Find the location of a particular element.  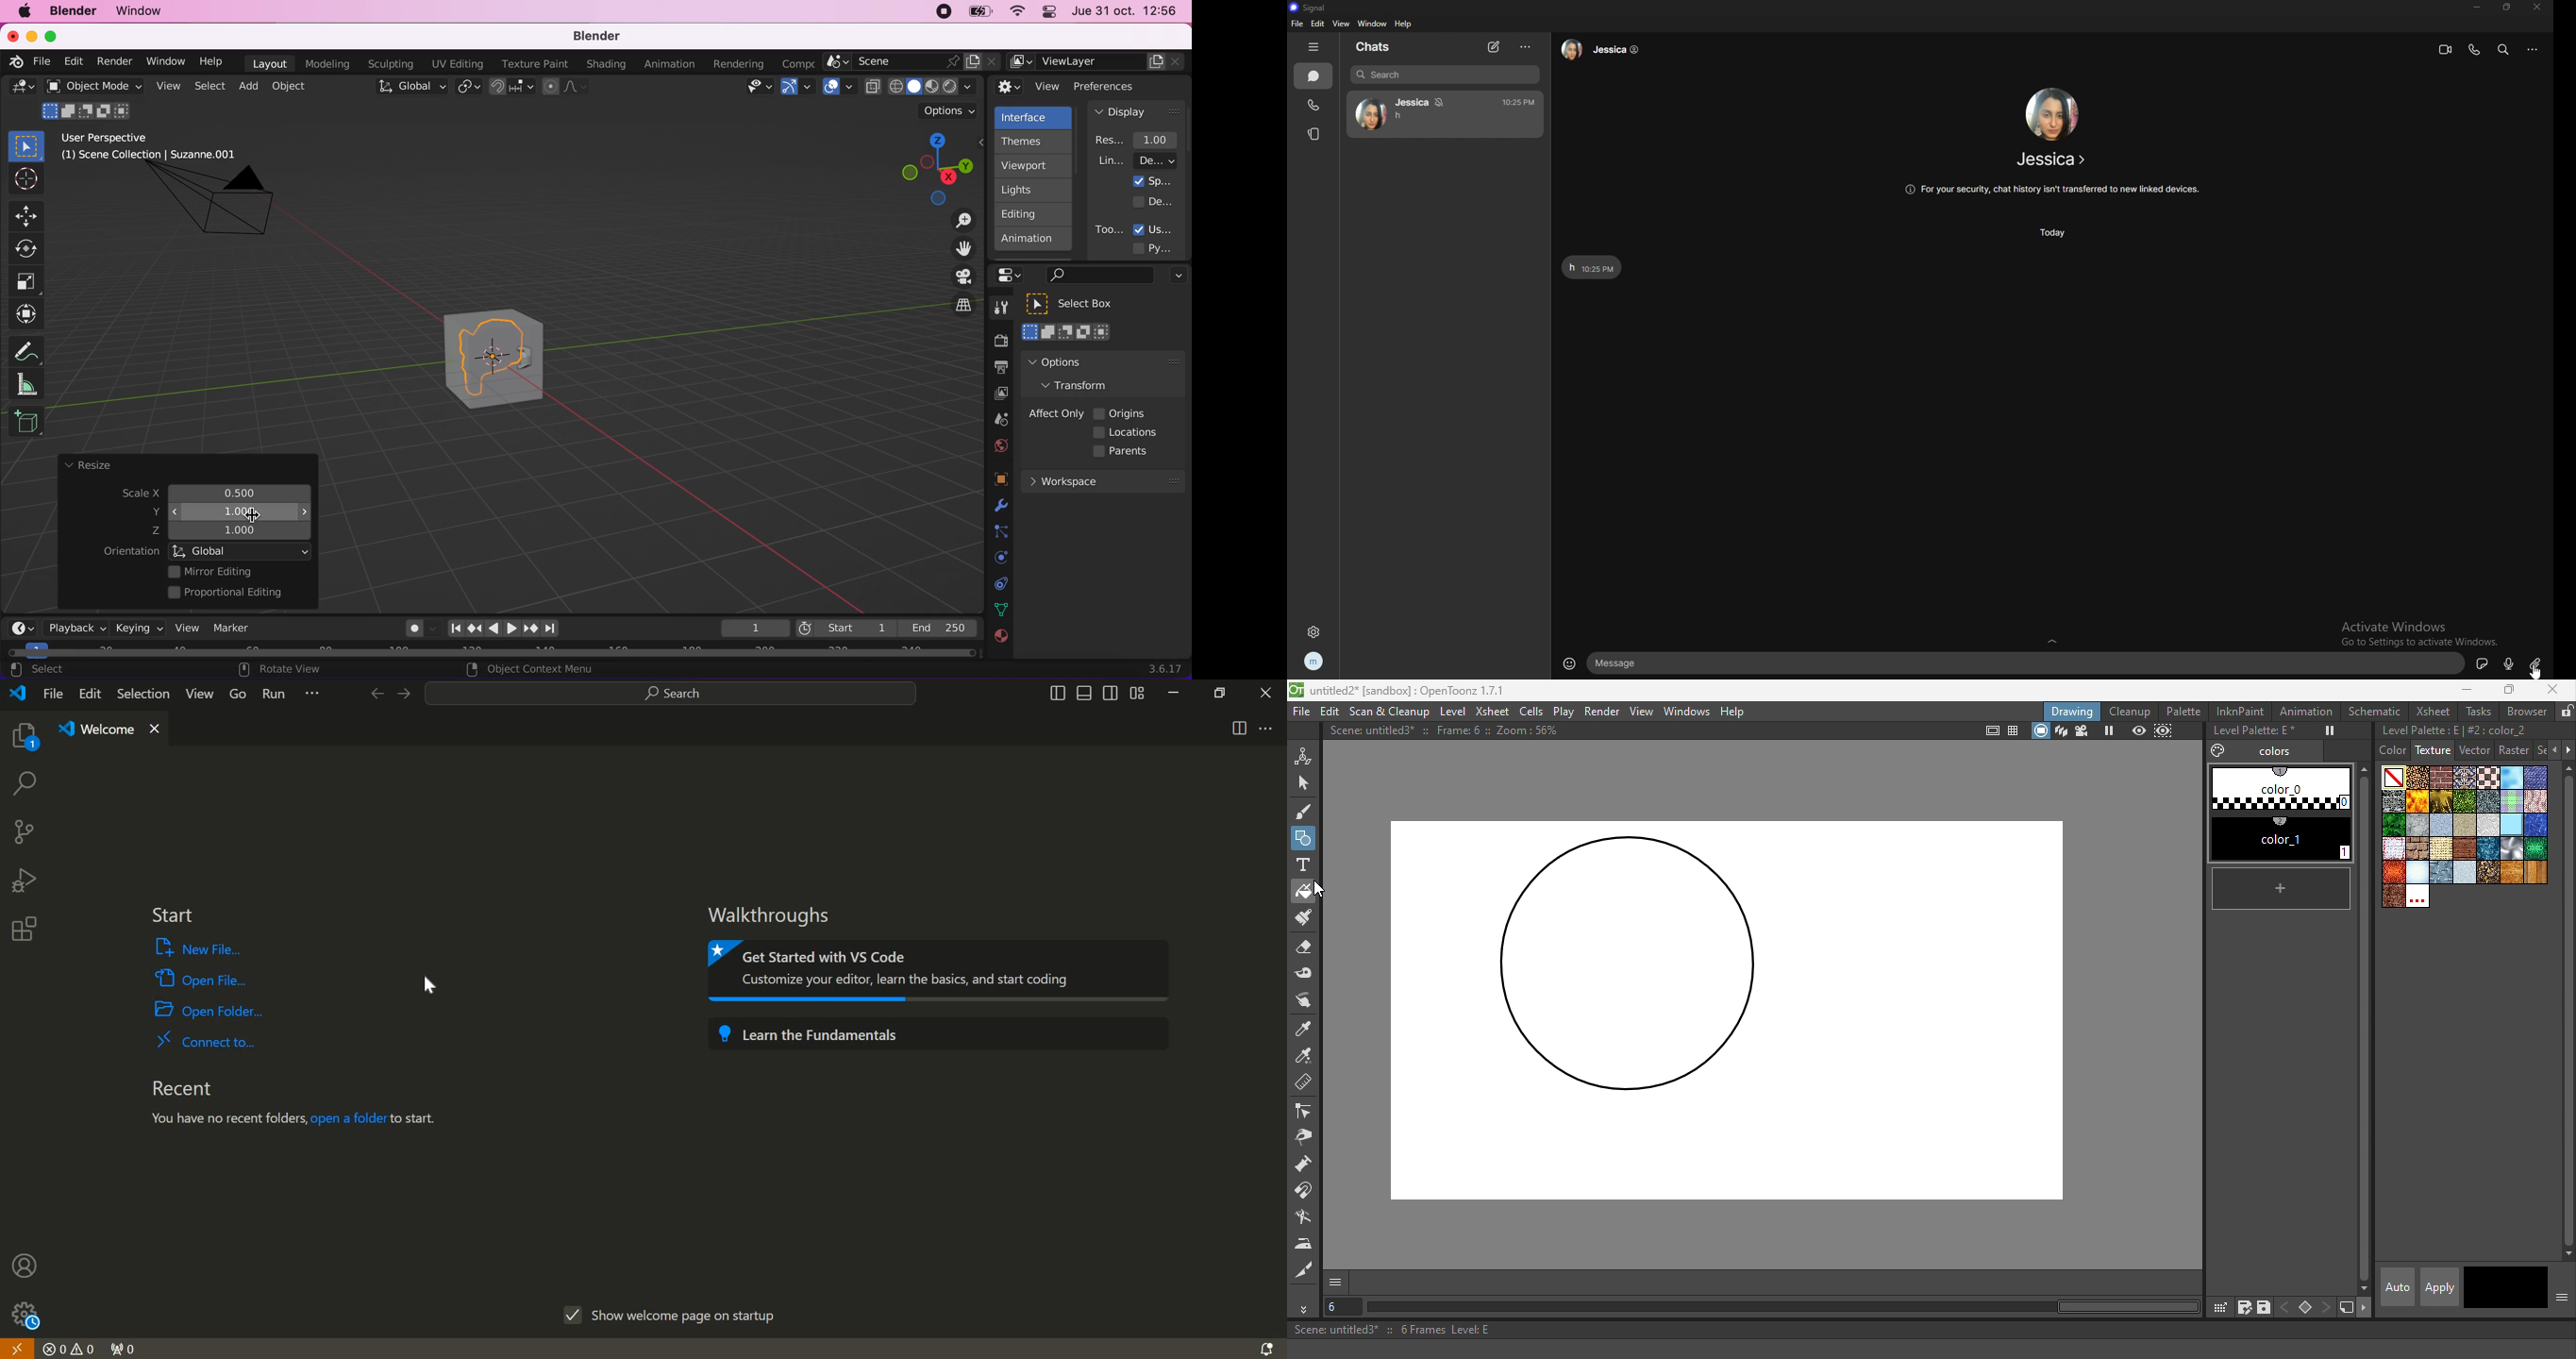

Field guide is located at coordinates (2015, 731).